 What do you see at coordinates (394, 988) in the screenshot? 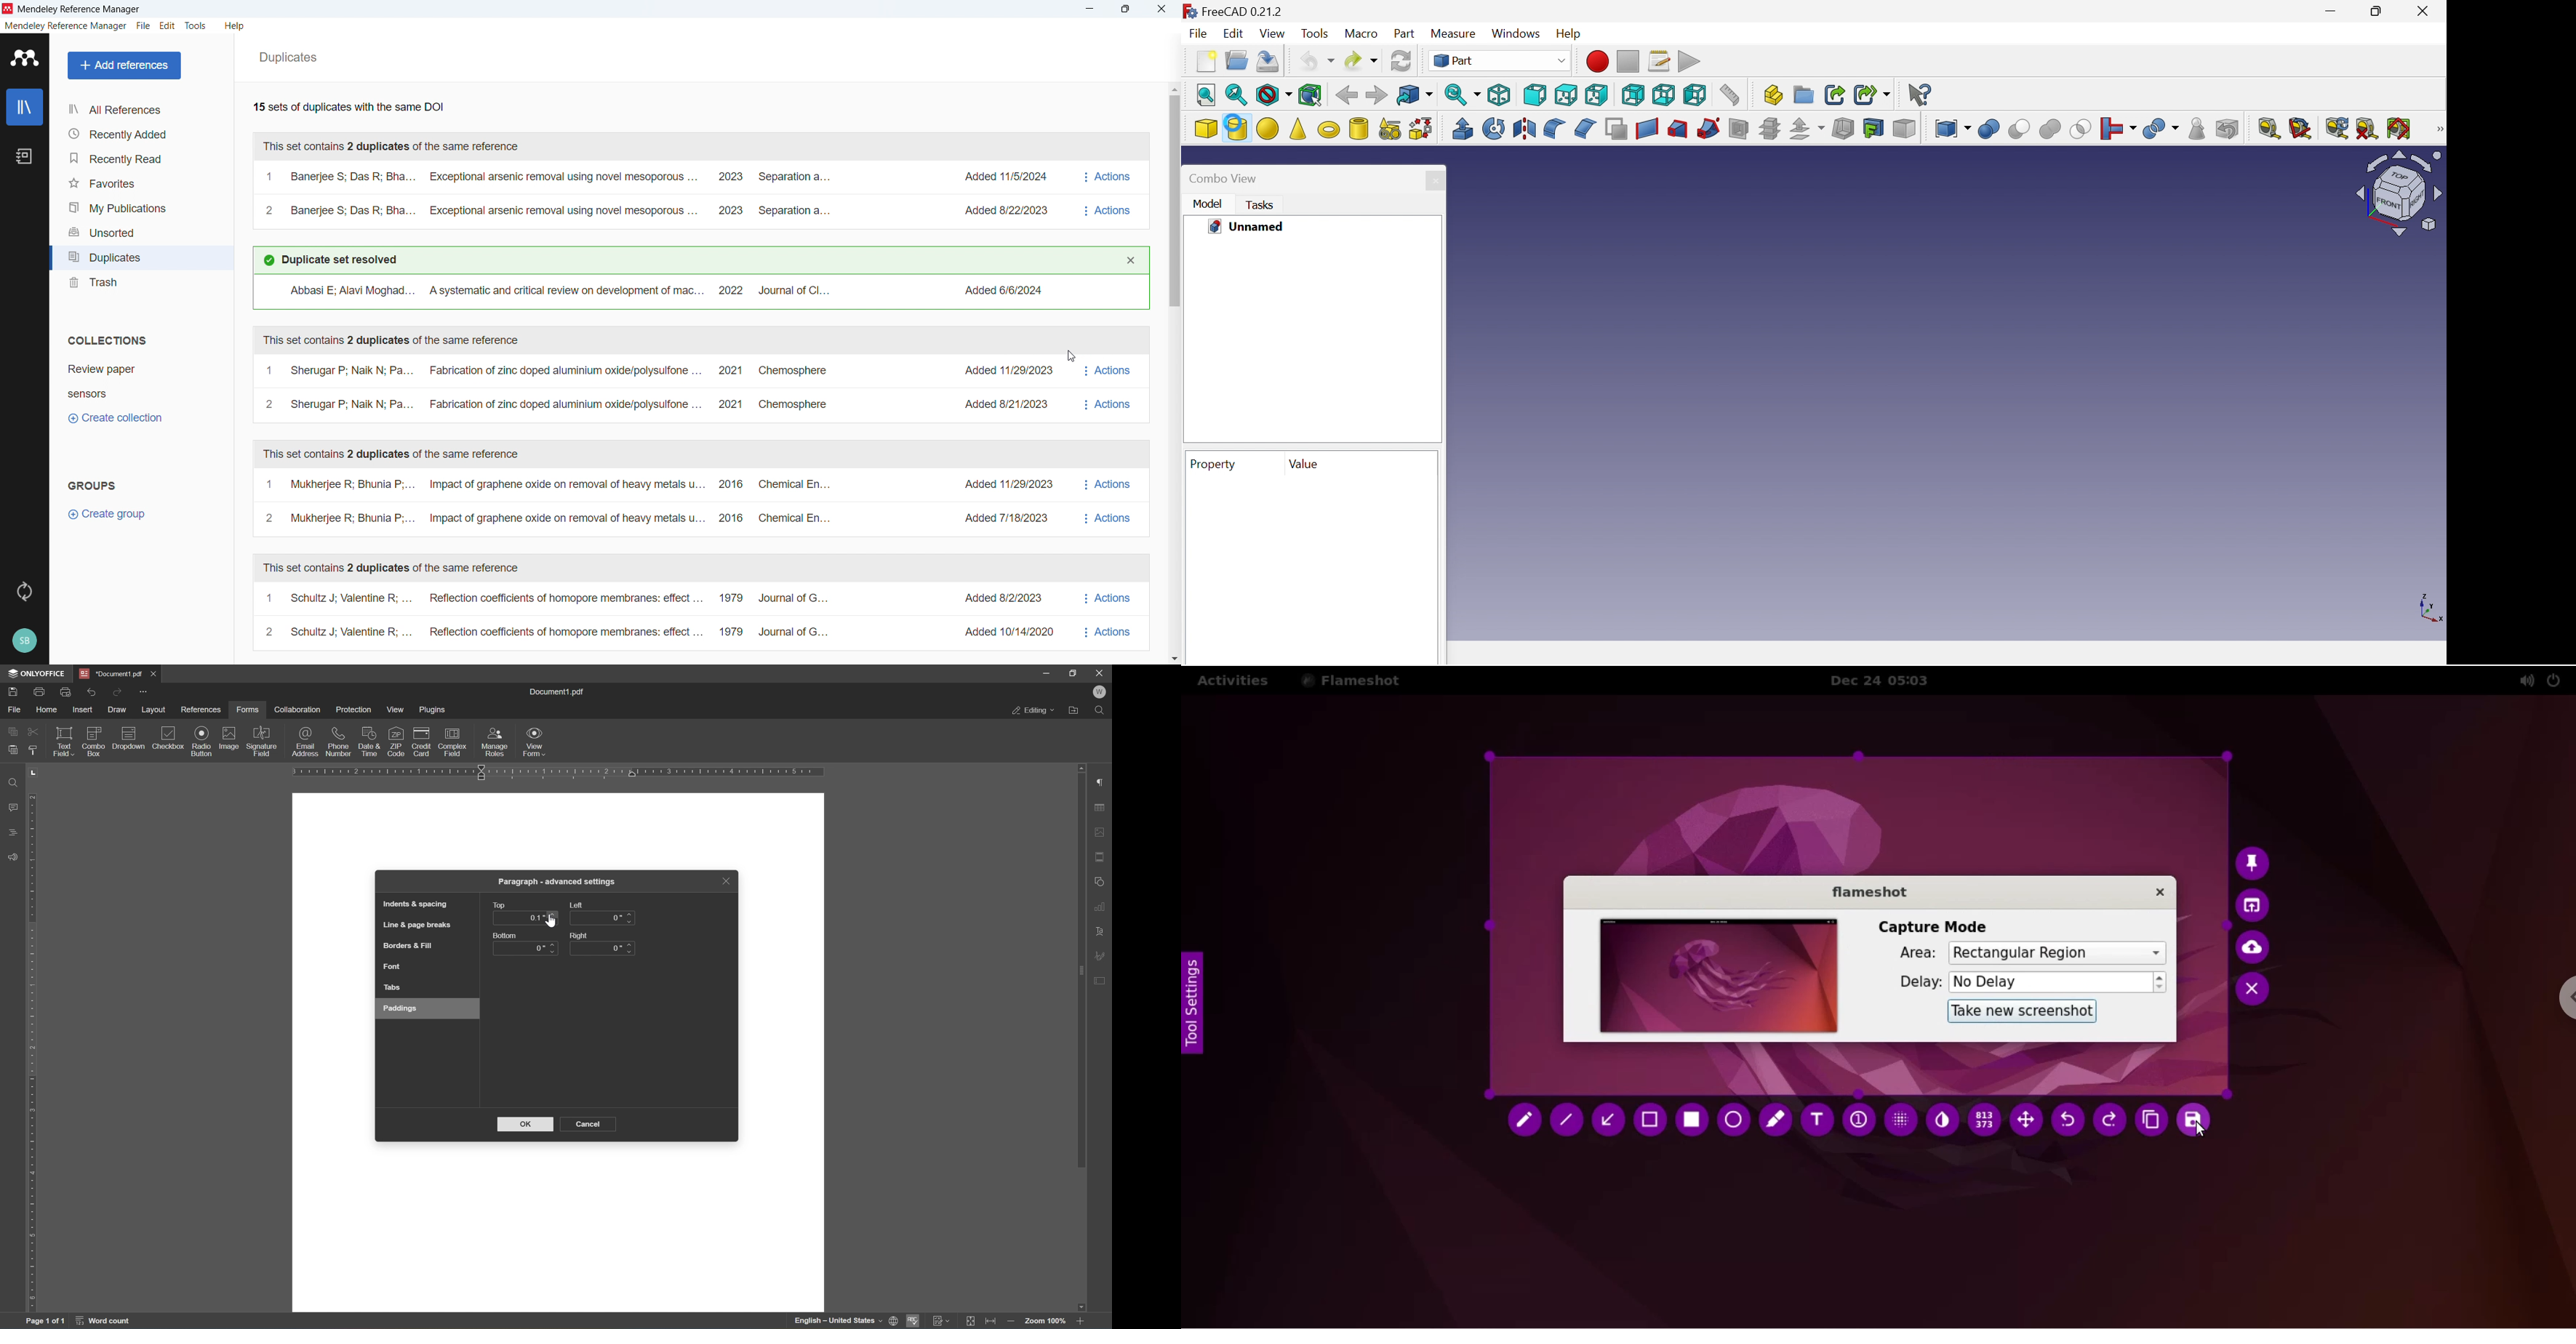
I see `tabs` at bounding box center [394, 988].